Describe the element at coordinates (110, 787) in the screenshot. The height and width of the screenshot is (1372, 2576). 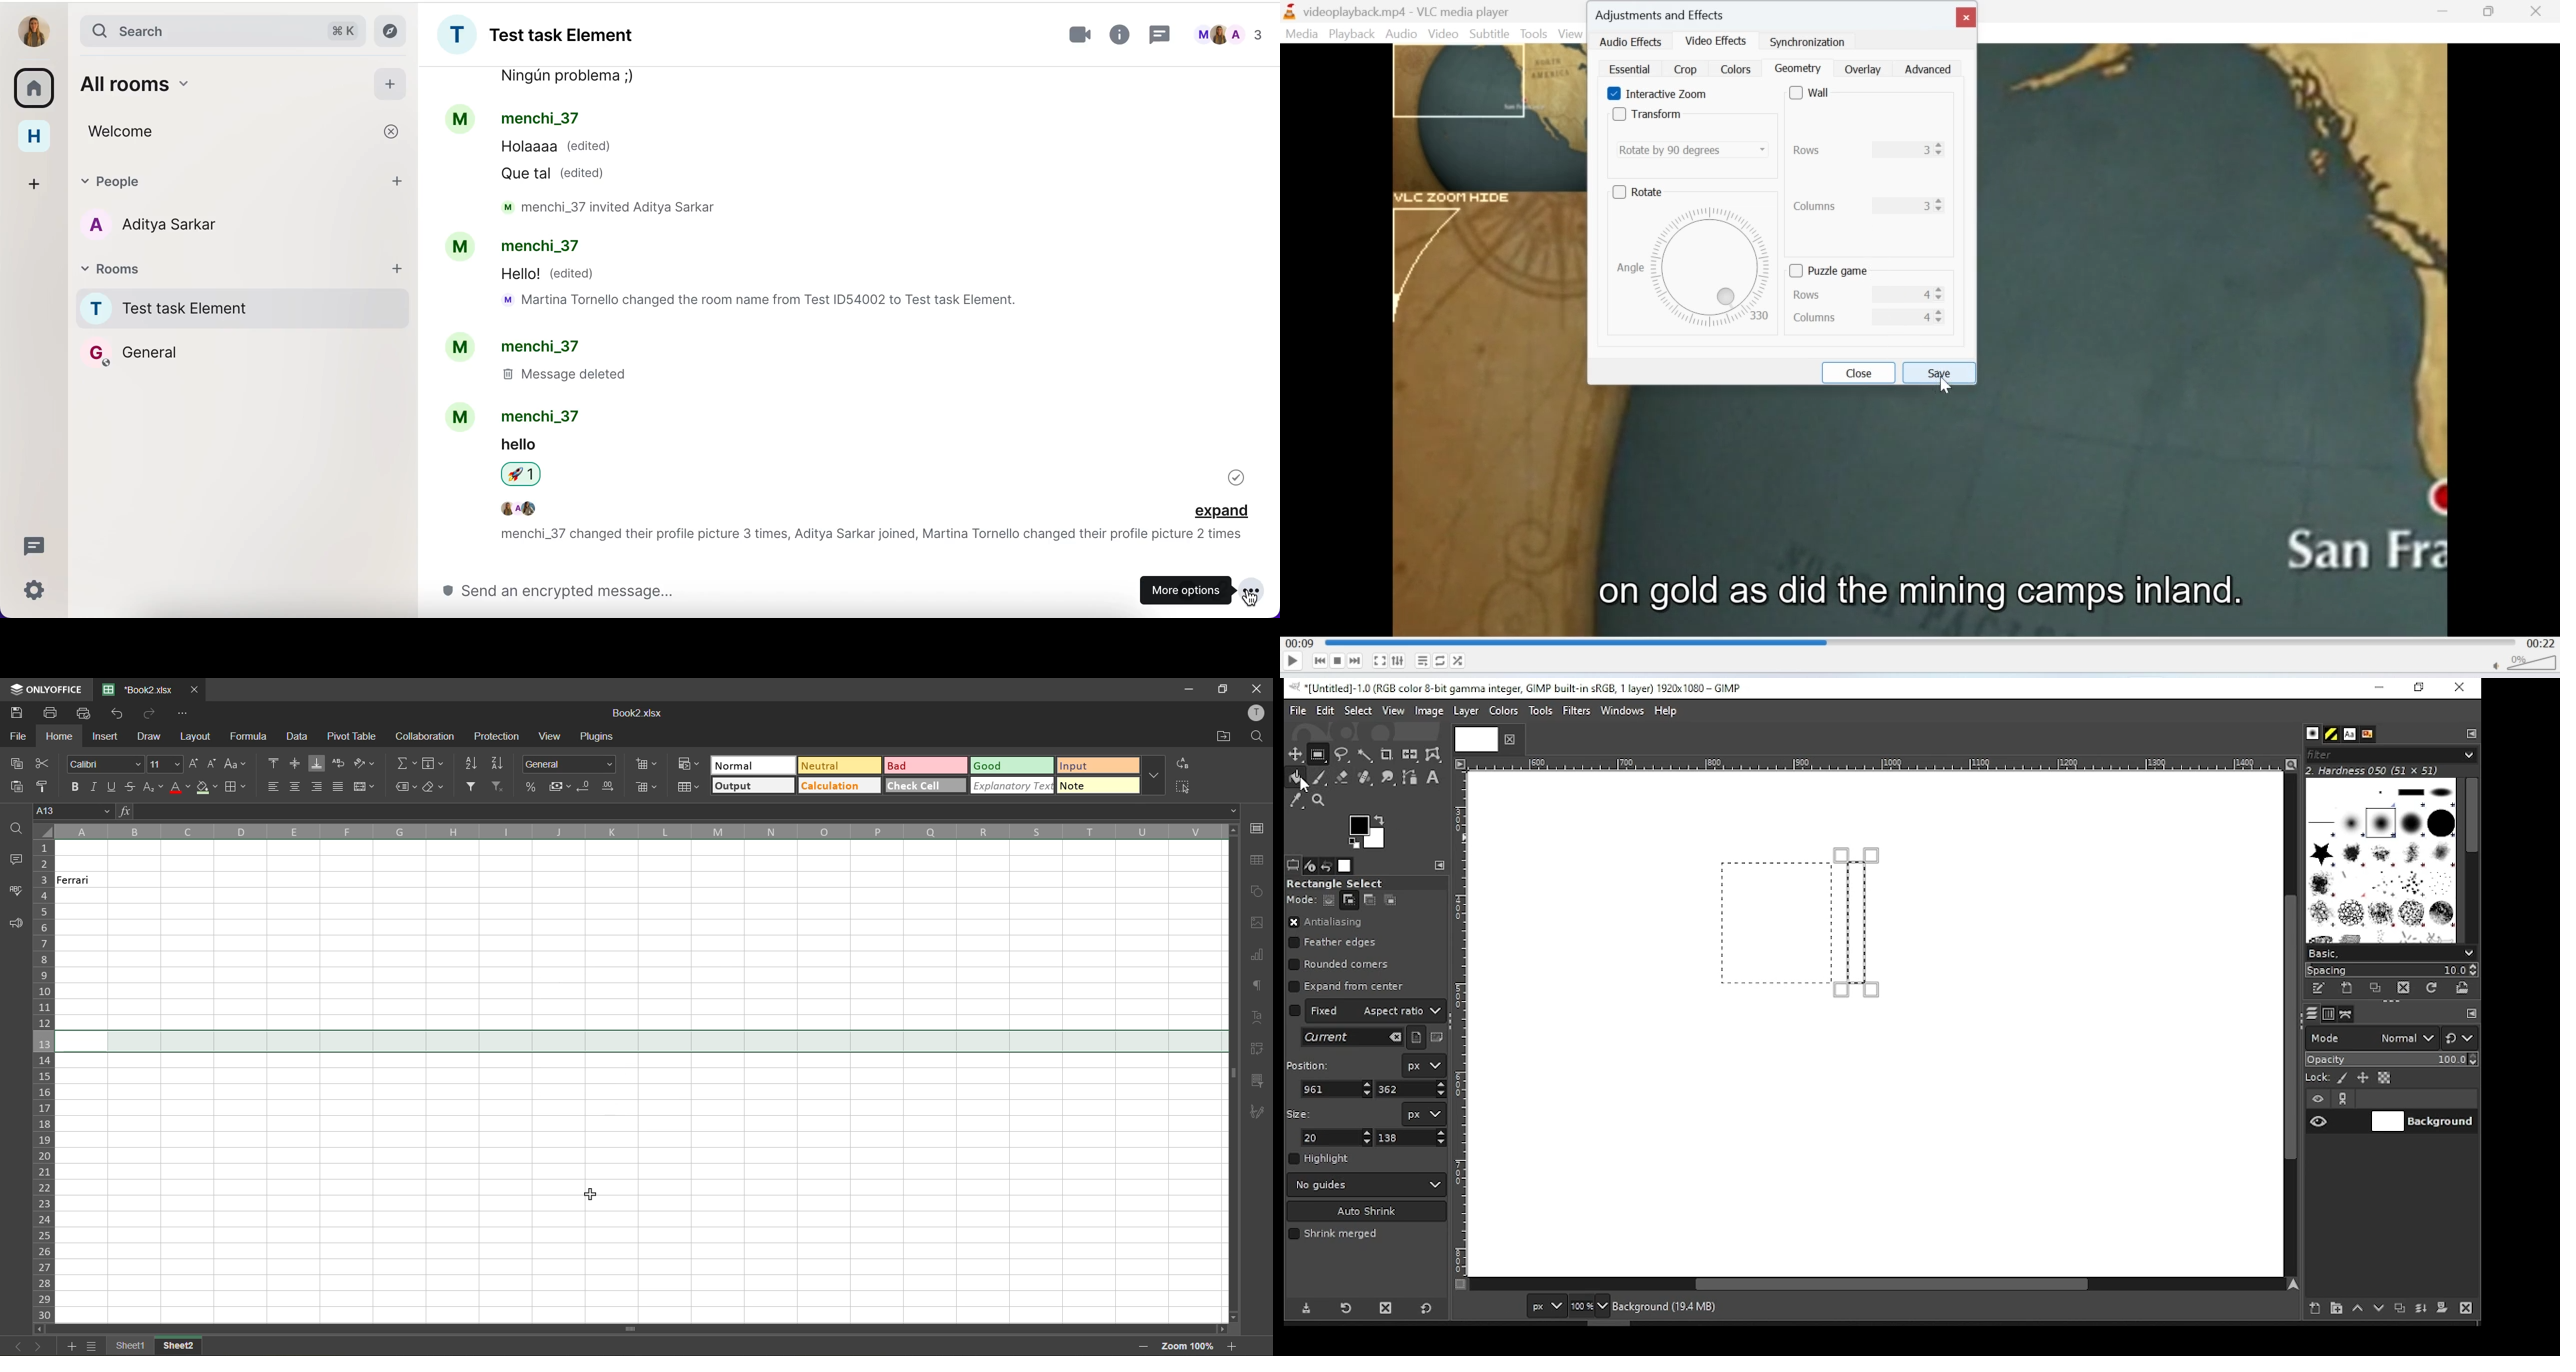
I see `underline` at that location.